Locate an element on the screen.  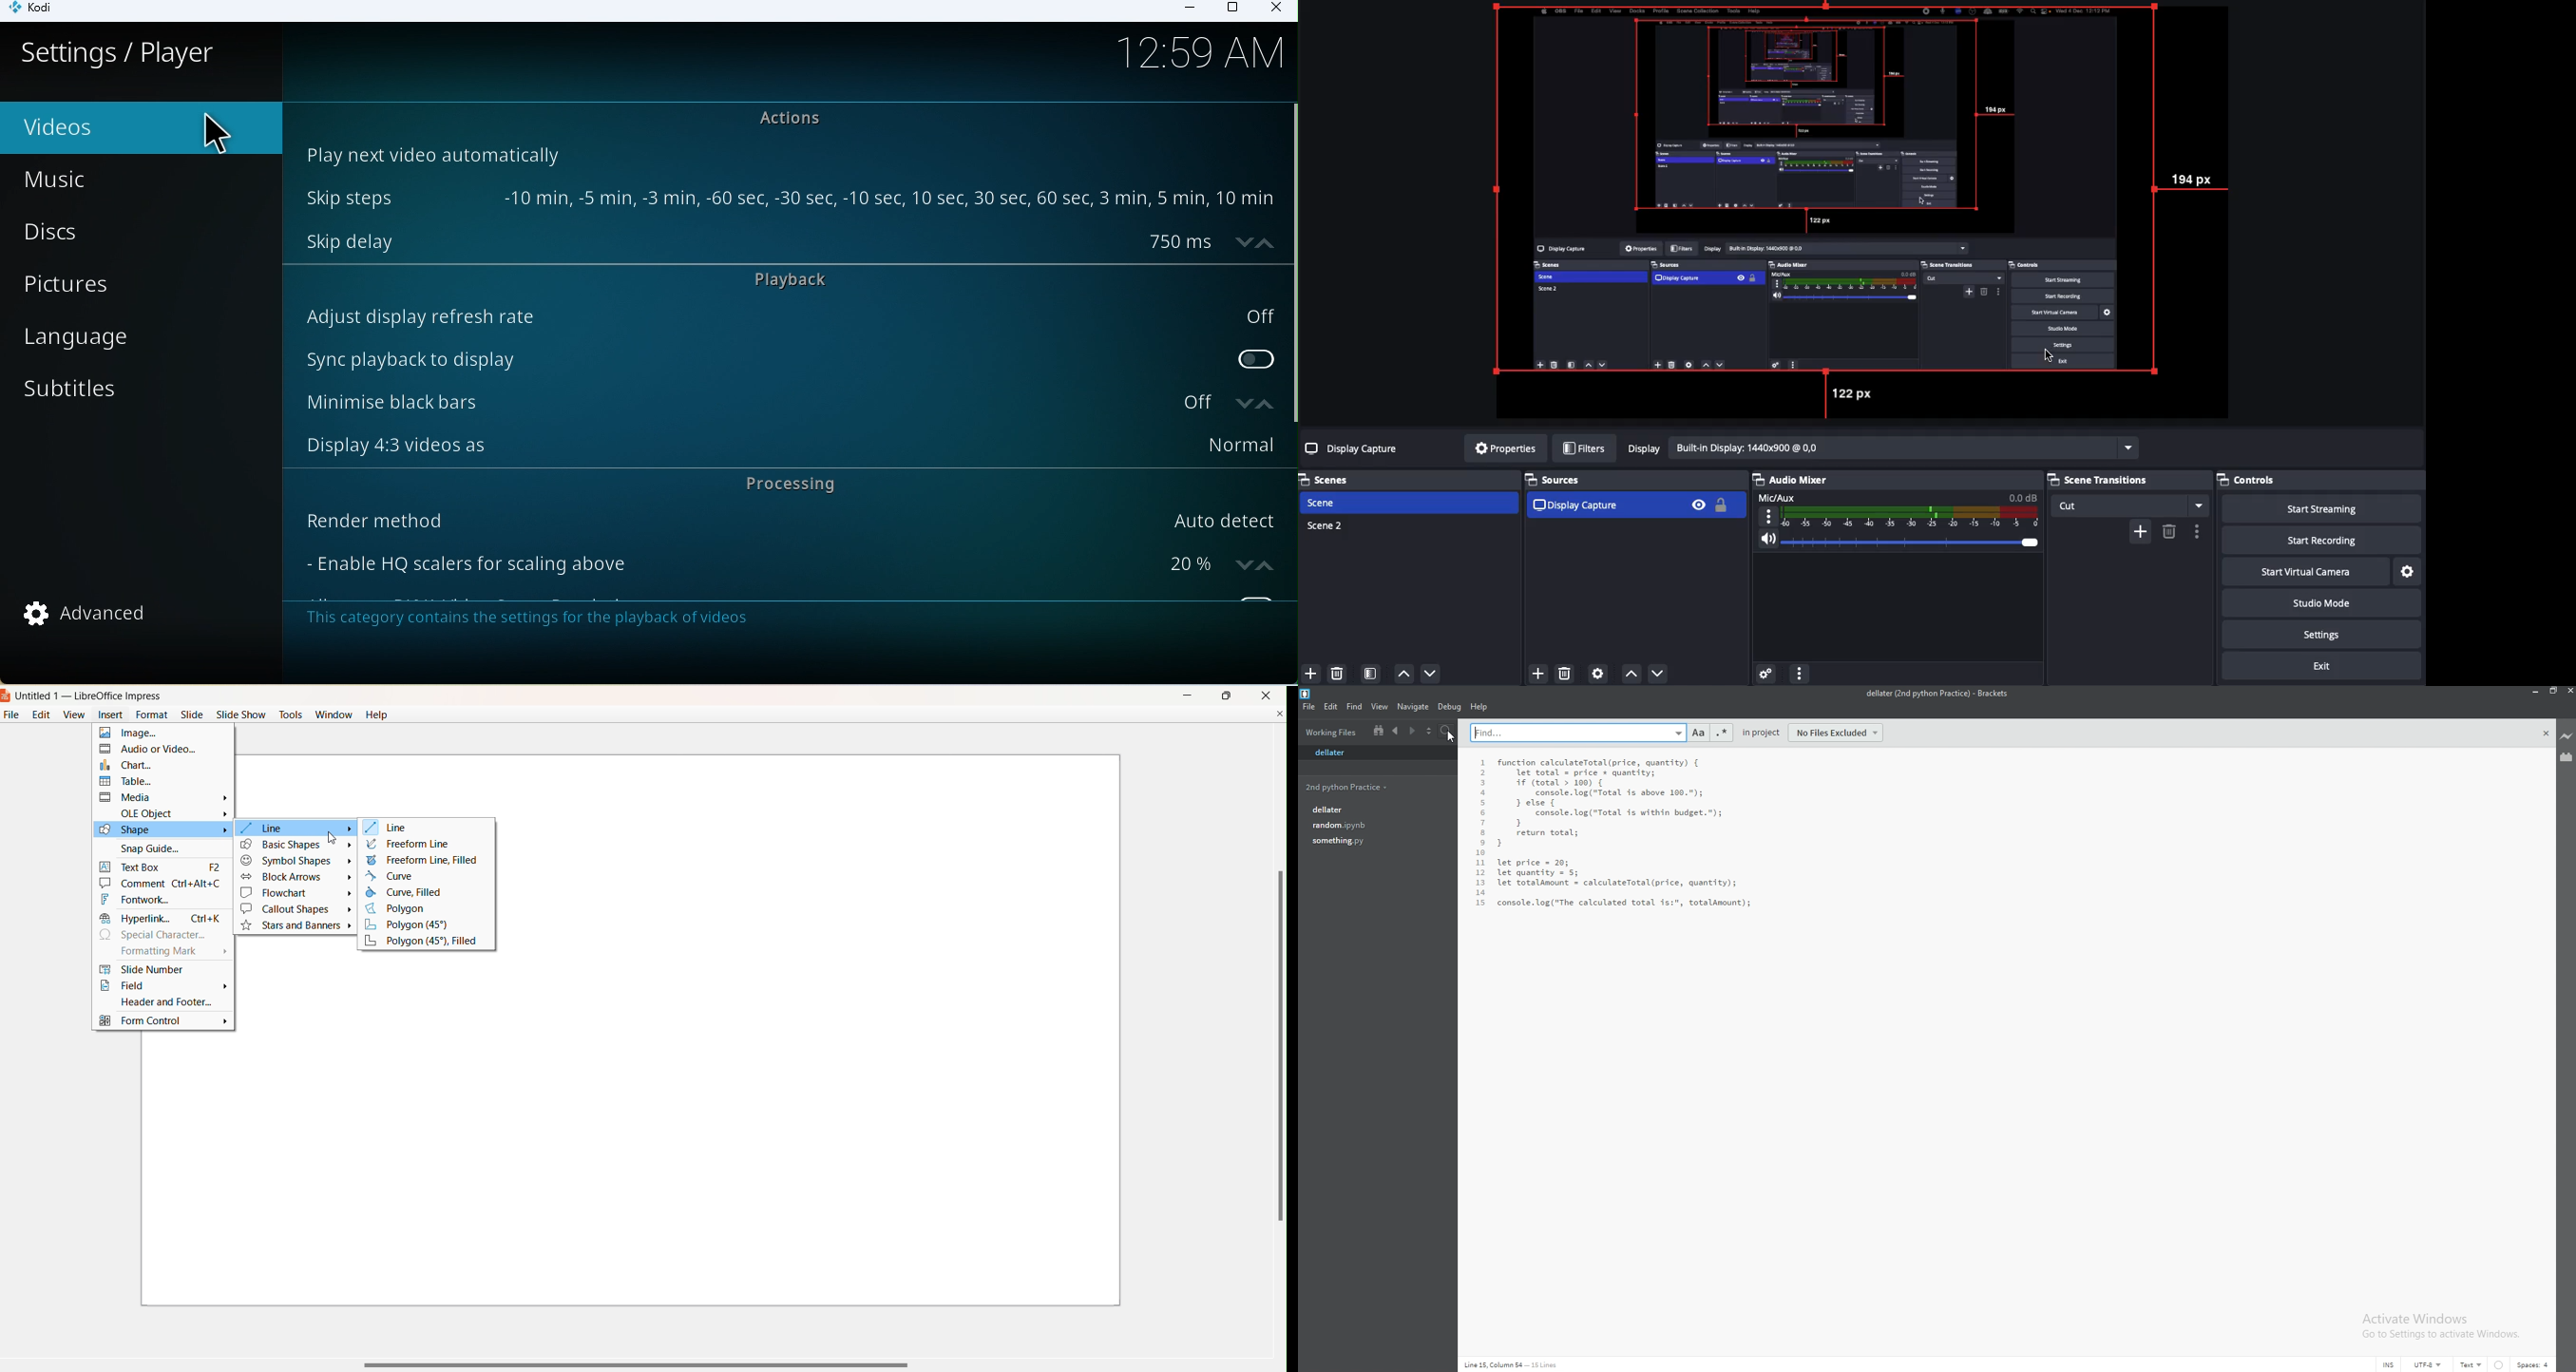
Studio mode is located at coordinates (2334, 605).